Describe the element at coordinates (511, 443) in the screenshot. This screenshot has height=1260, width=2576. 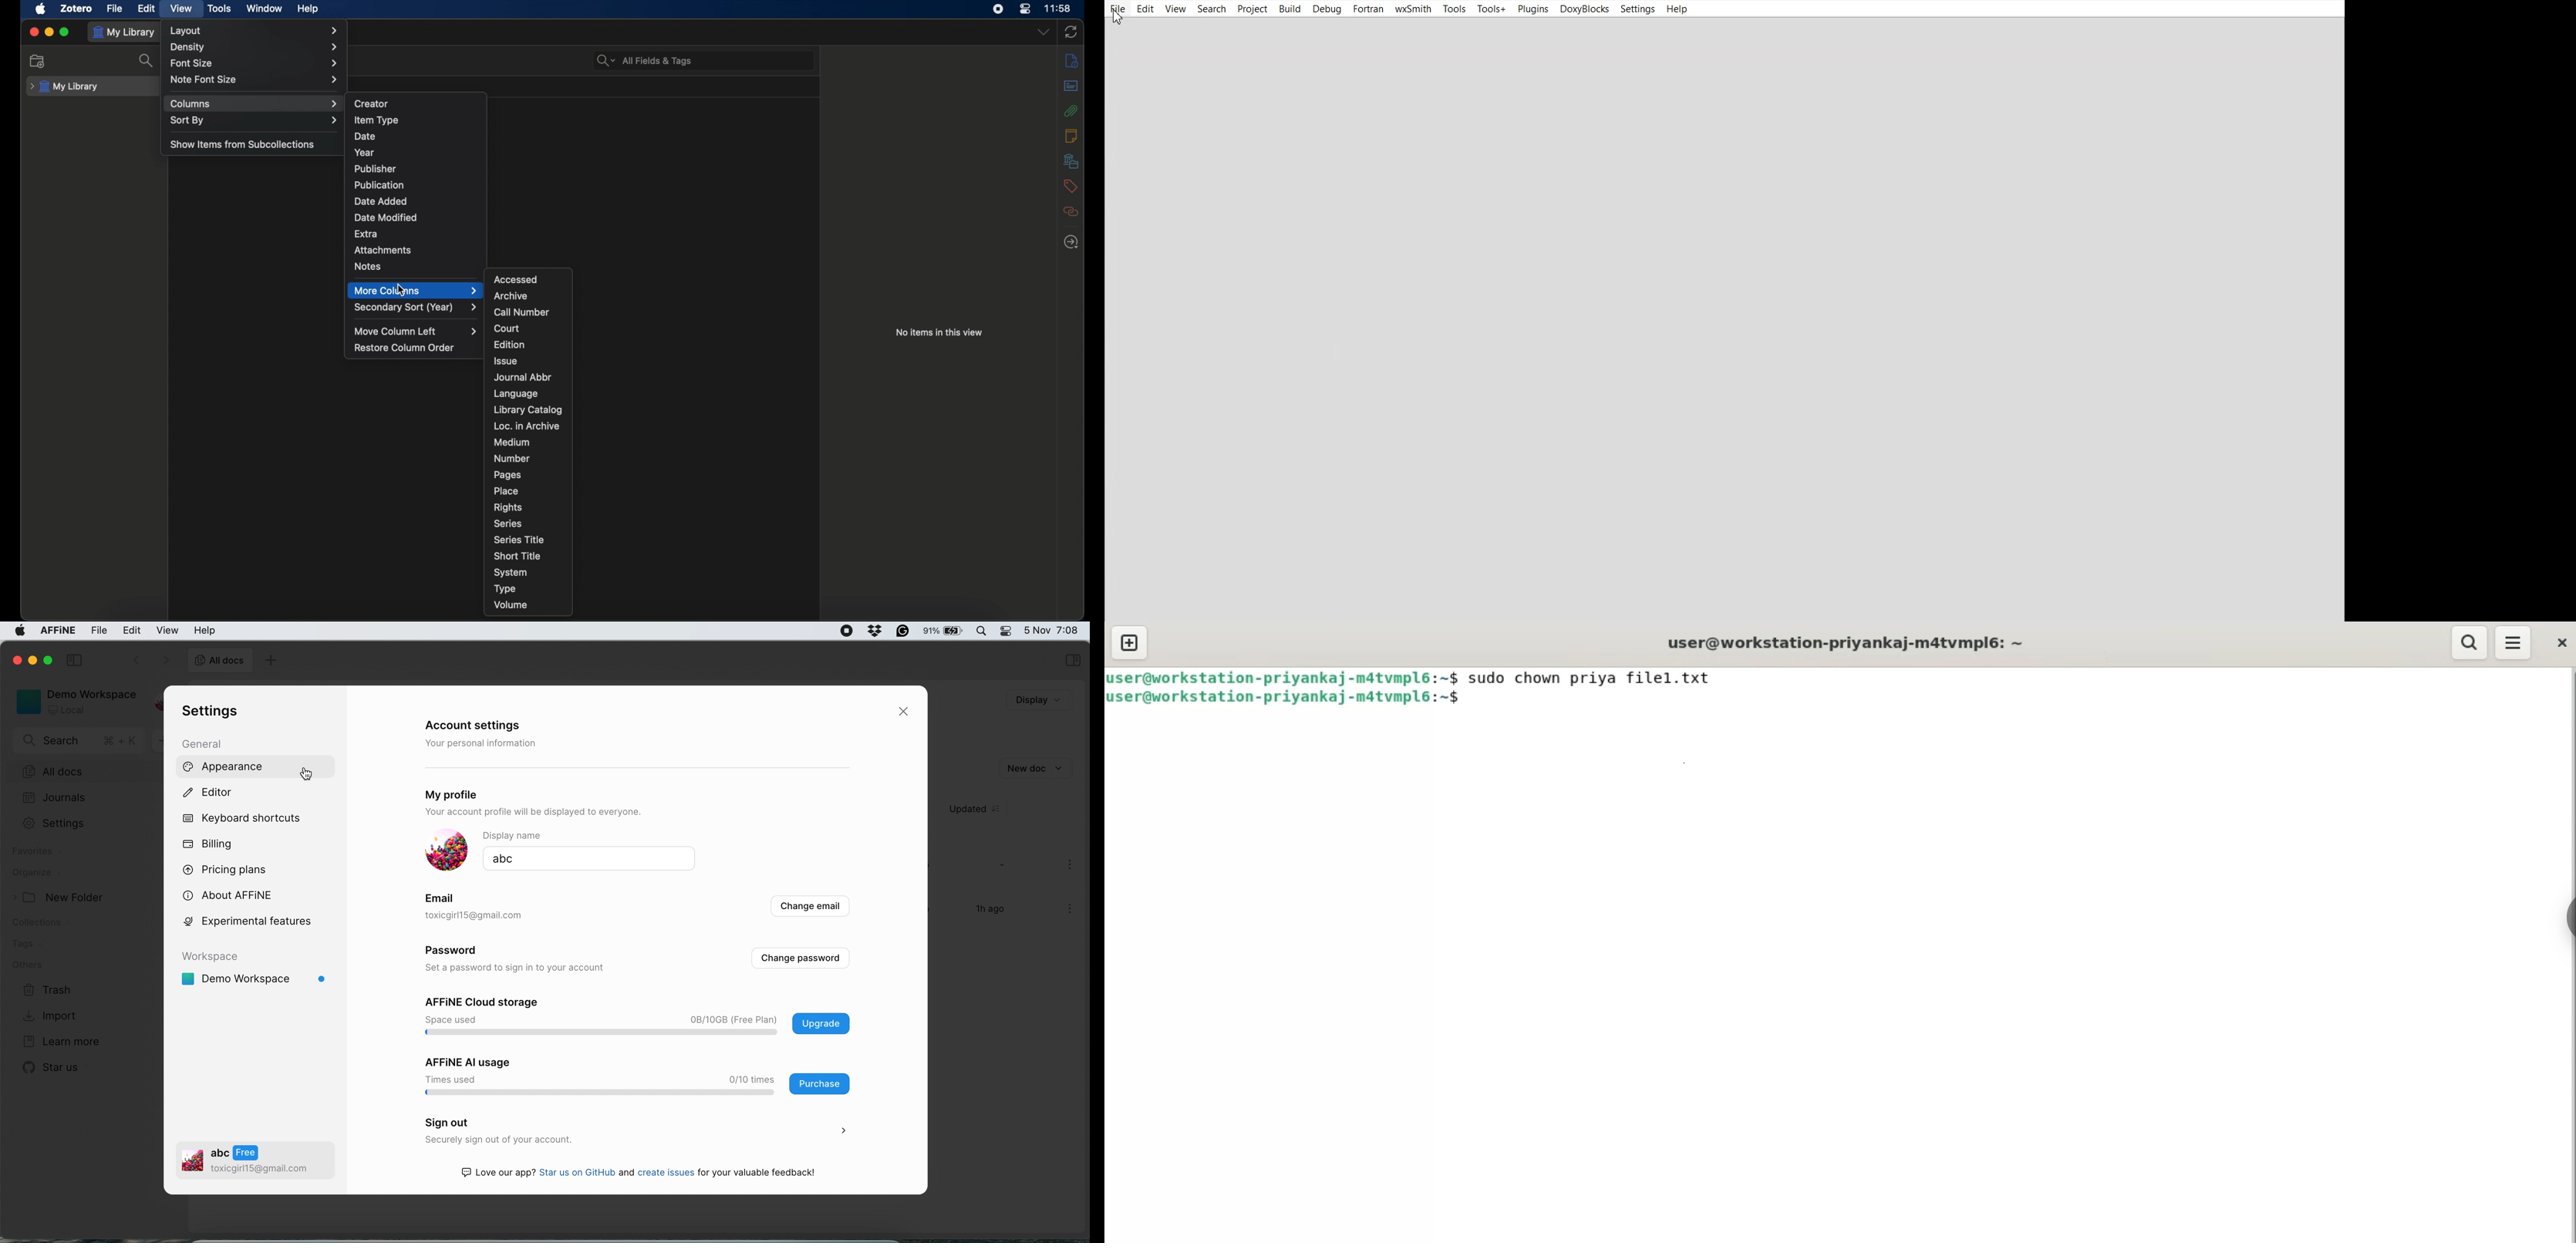
I see `medium` at that location.